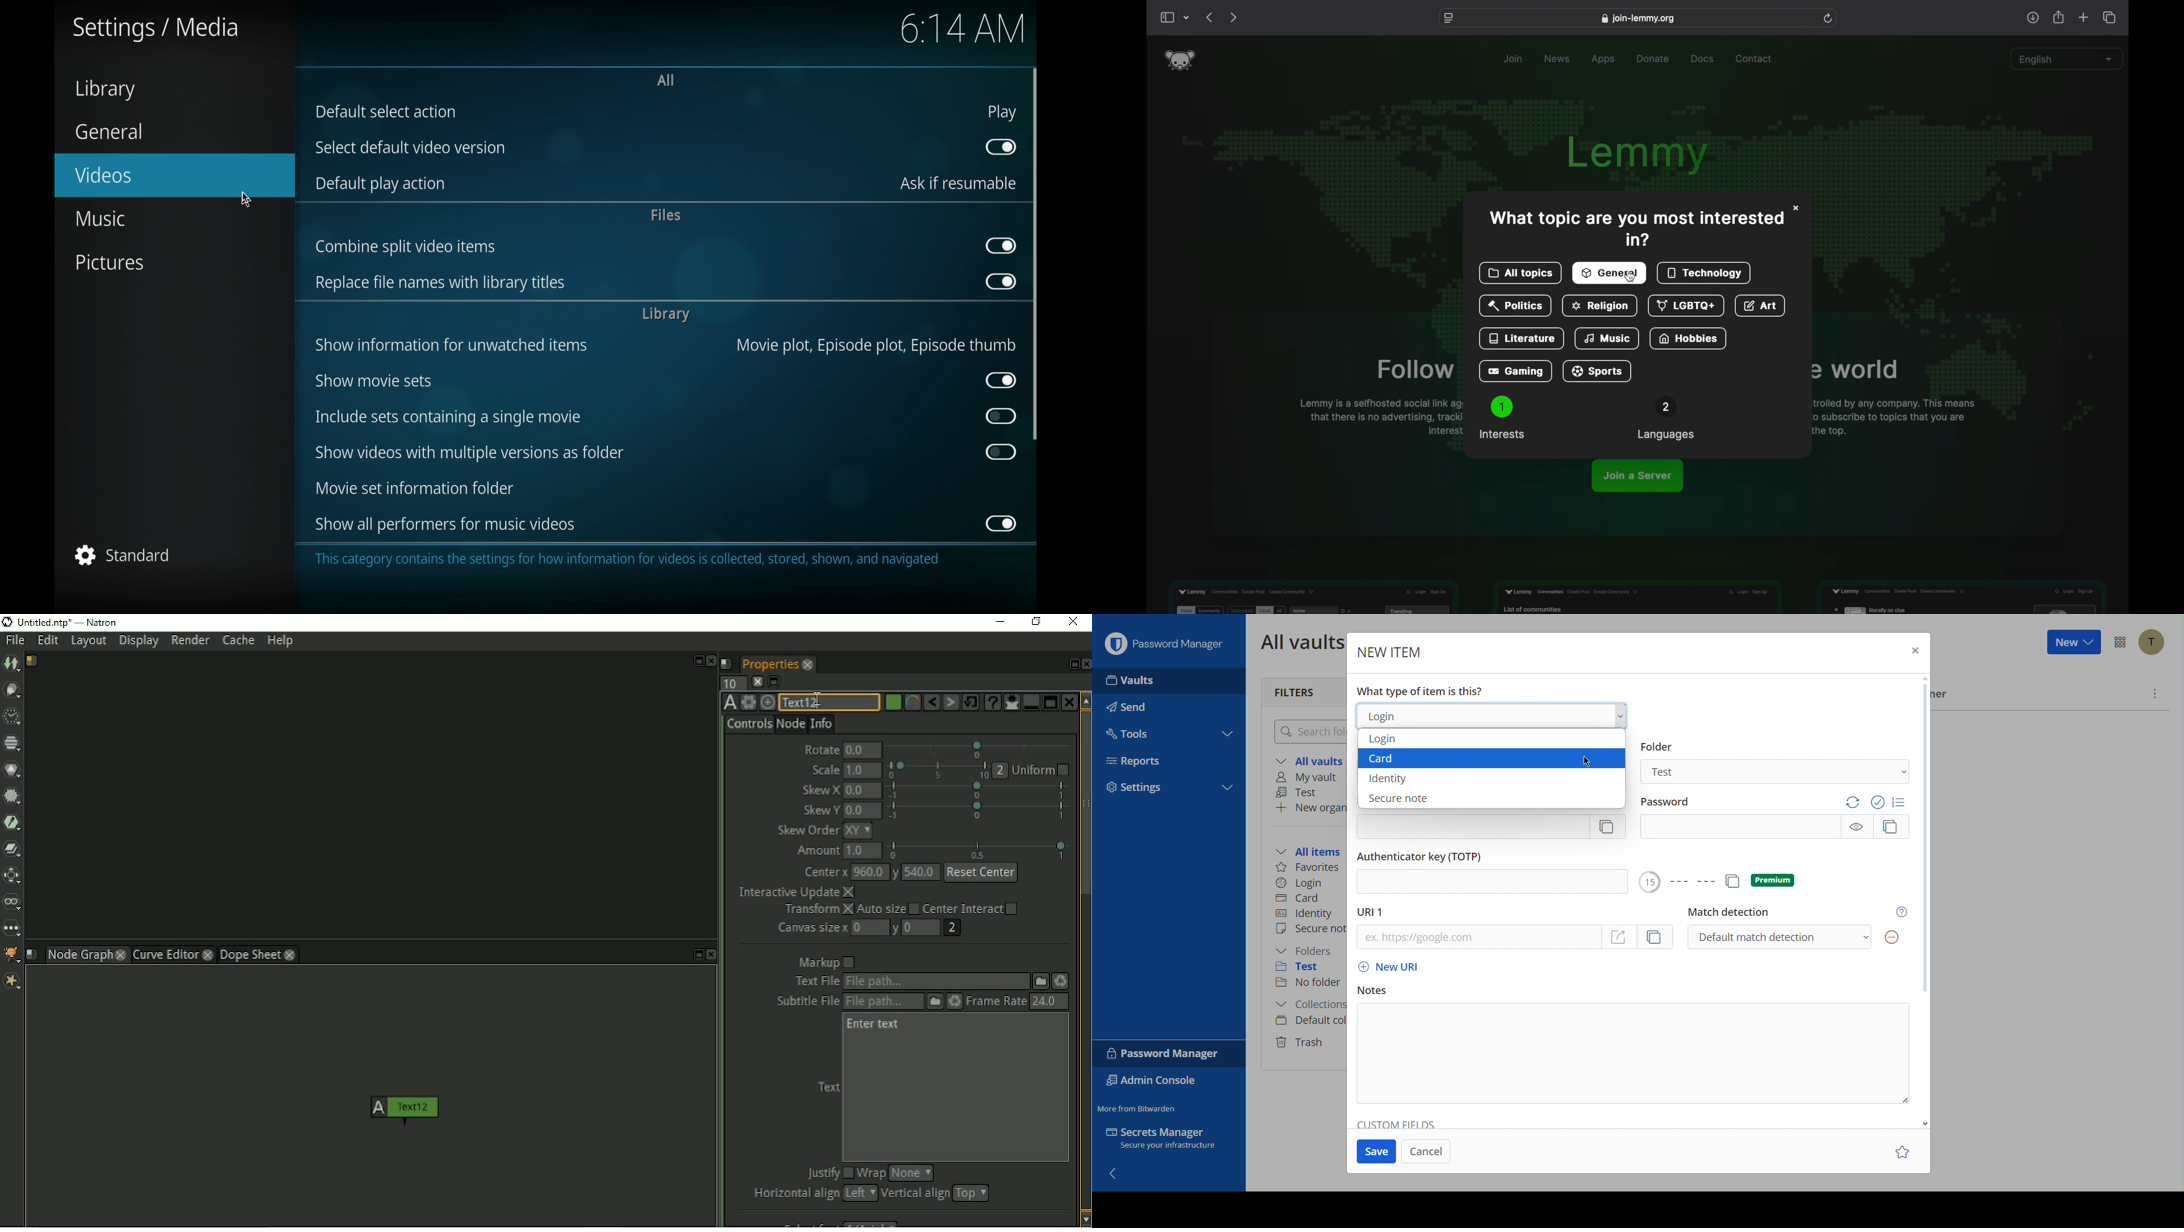 This screenshot has width=2184, height=1232. What do you see at coordinates (374, 381) in the screenshot?
I see `show movie sets` at bounding box center [374, 381].